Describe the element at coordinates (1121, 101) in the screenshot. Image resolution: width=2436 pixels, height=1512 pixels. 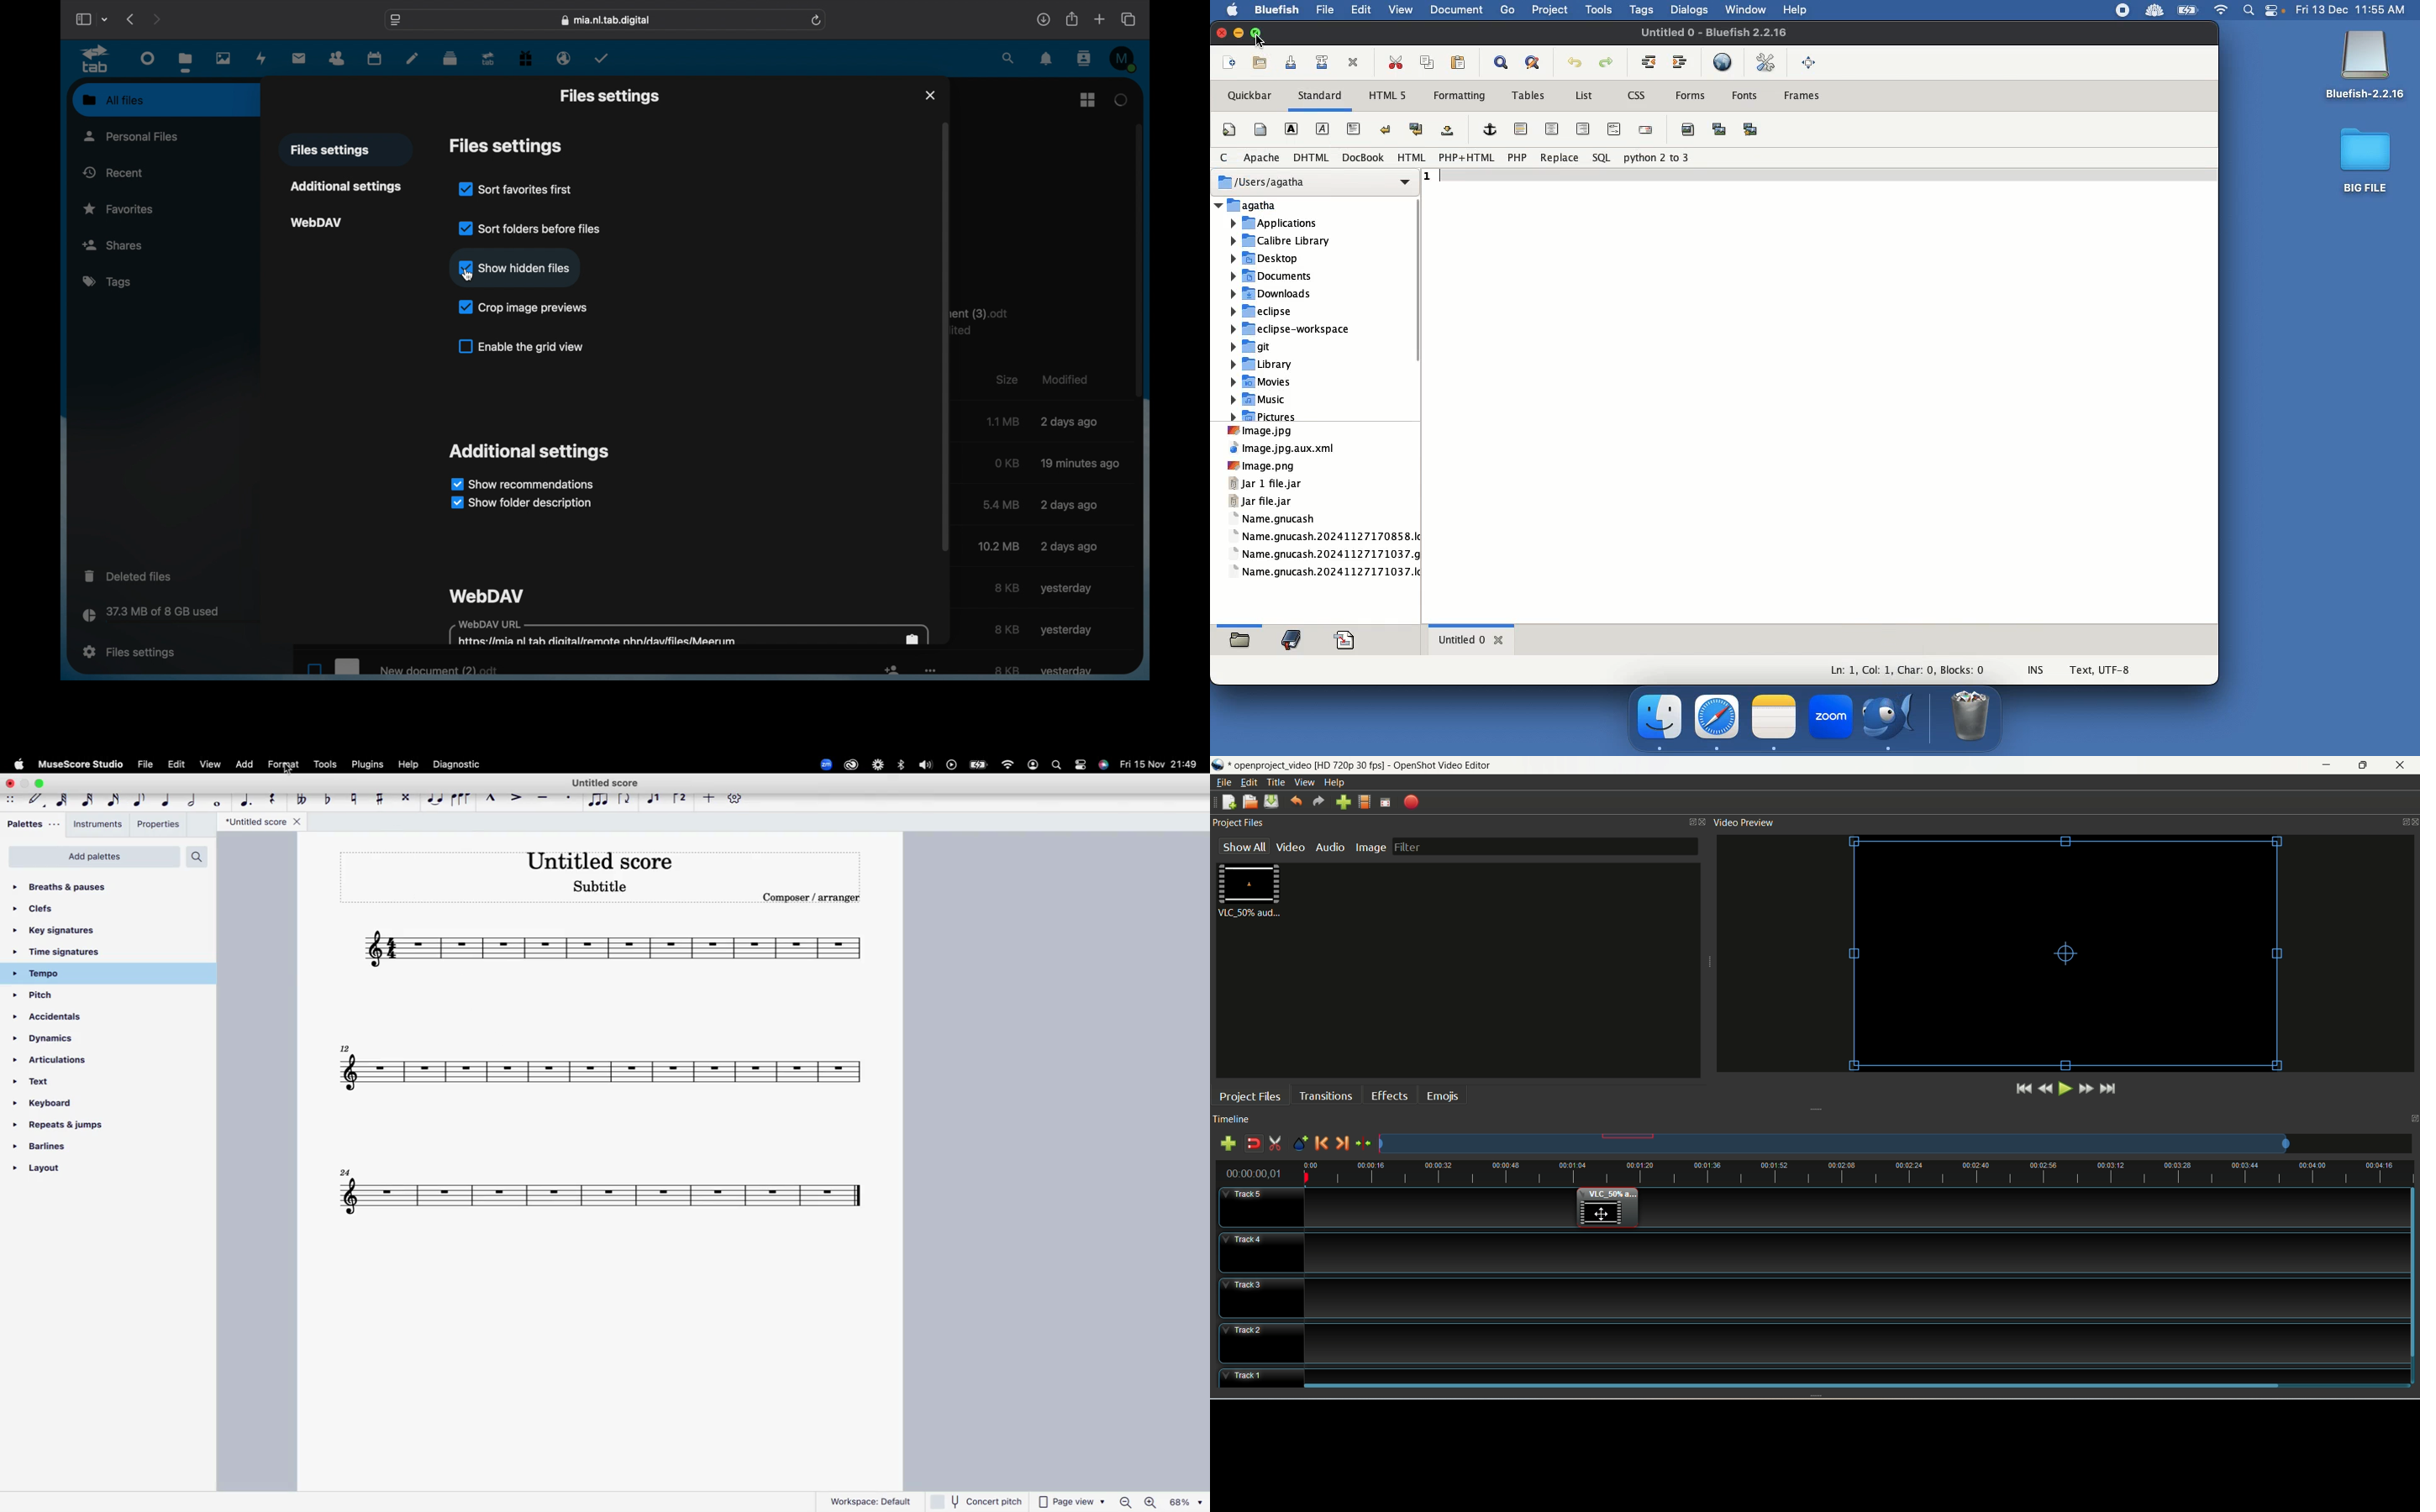
I see `loading` at that location.